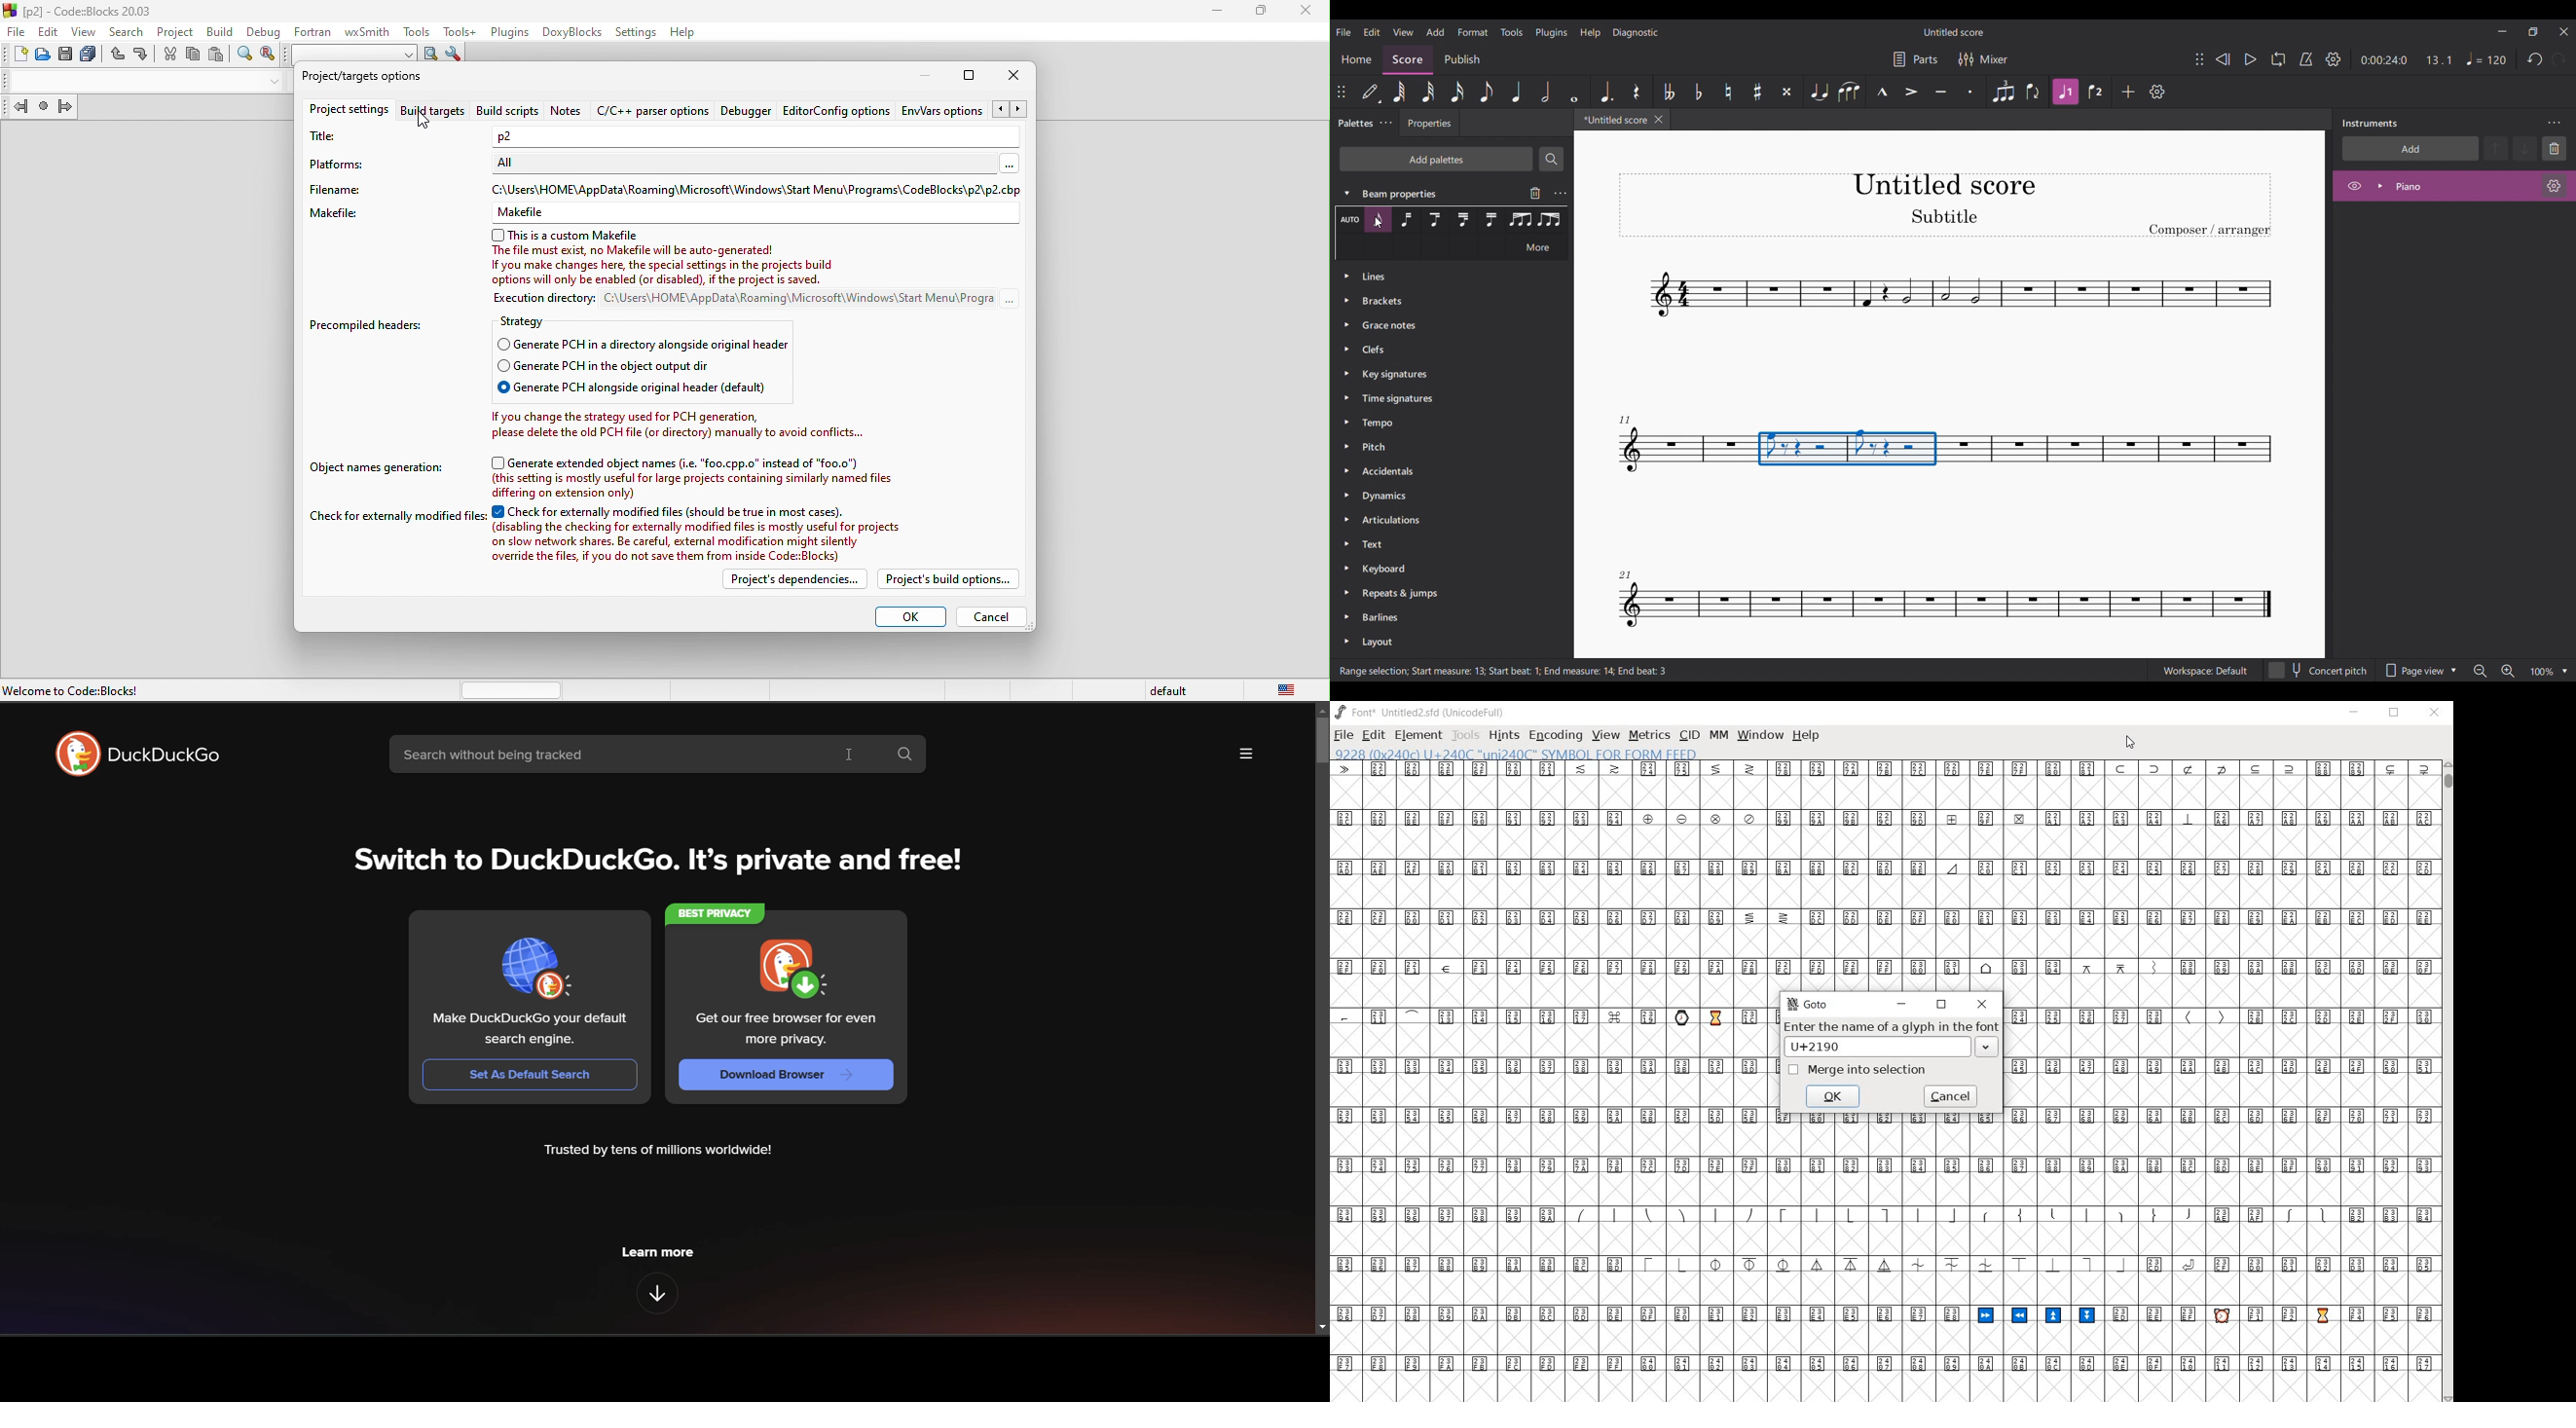  Describe the element at coordinates (391, 521) in the screenshot. I see `check for extermally modified files` at that location.